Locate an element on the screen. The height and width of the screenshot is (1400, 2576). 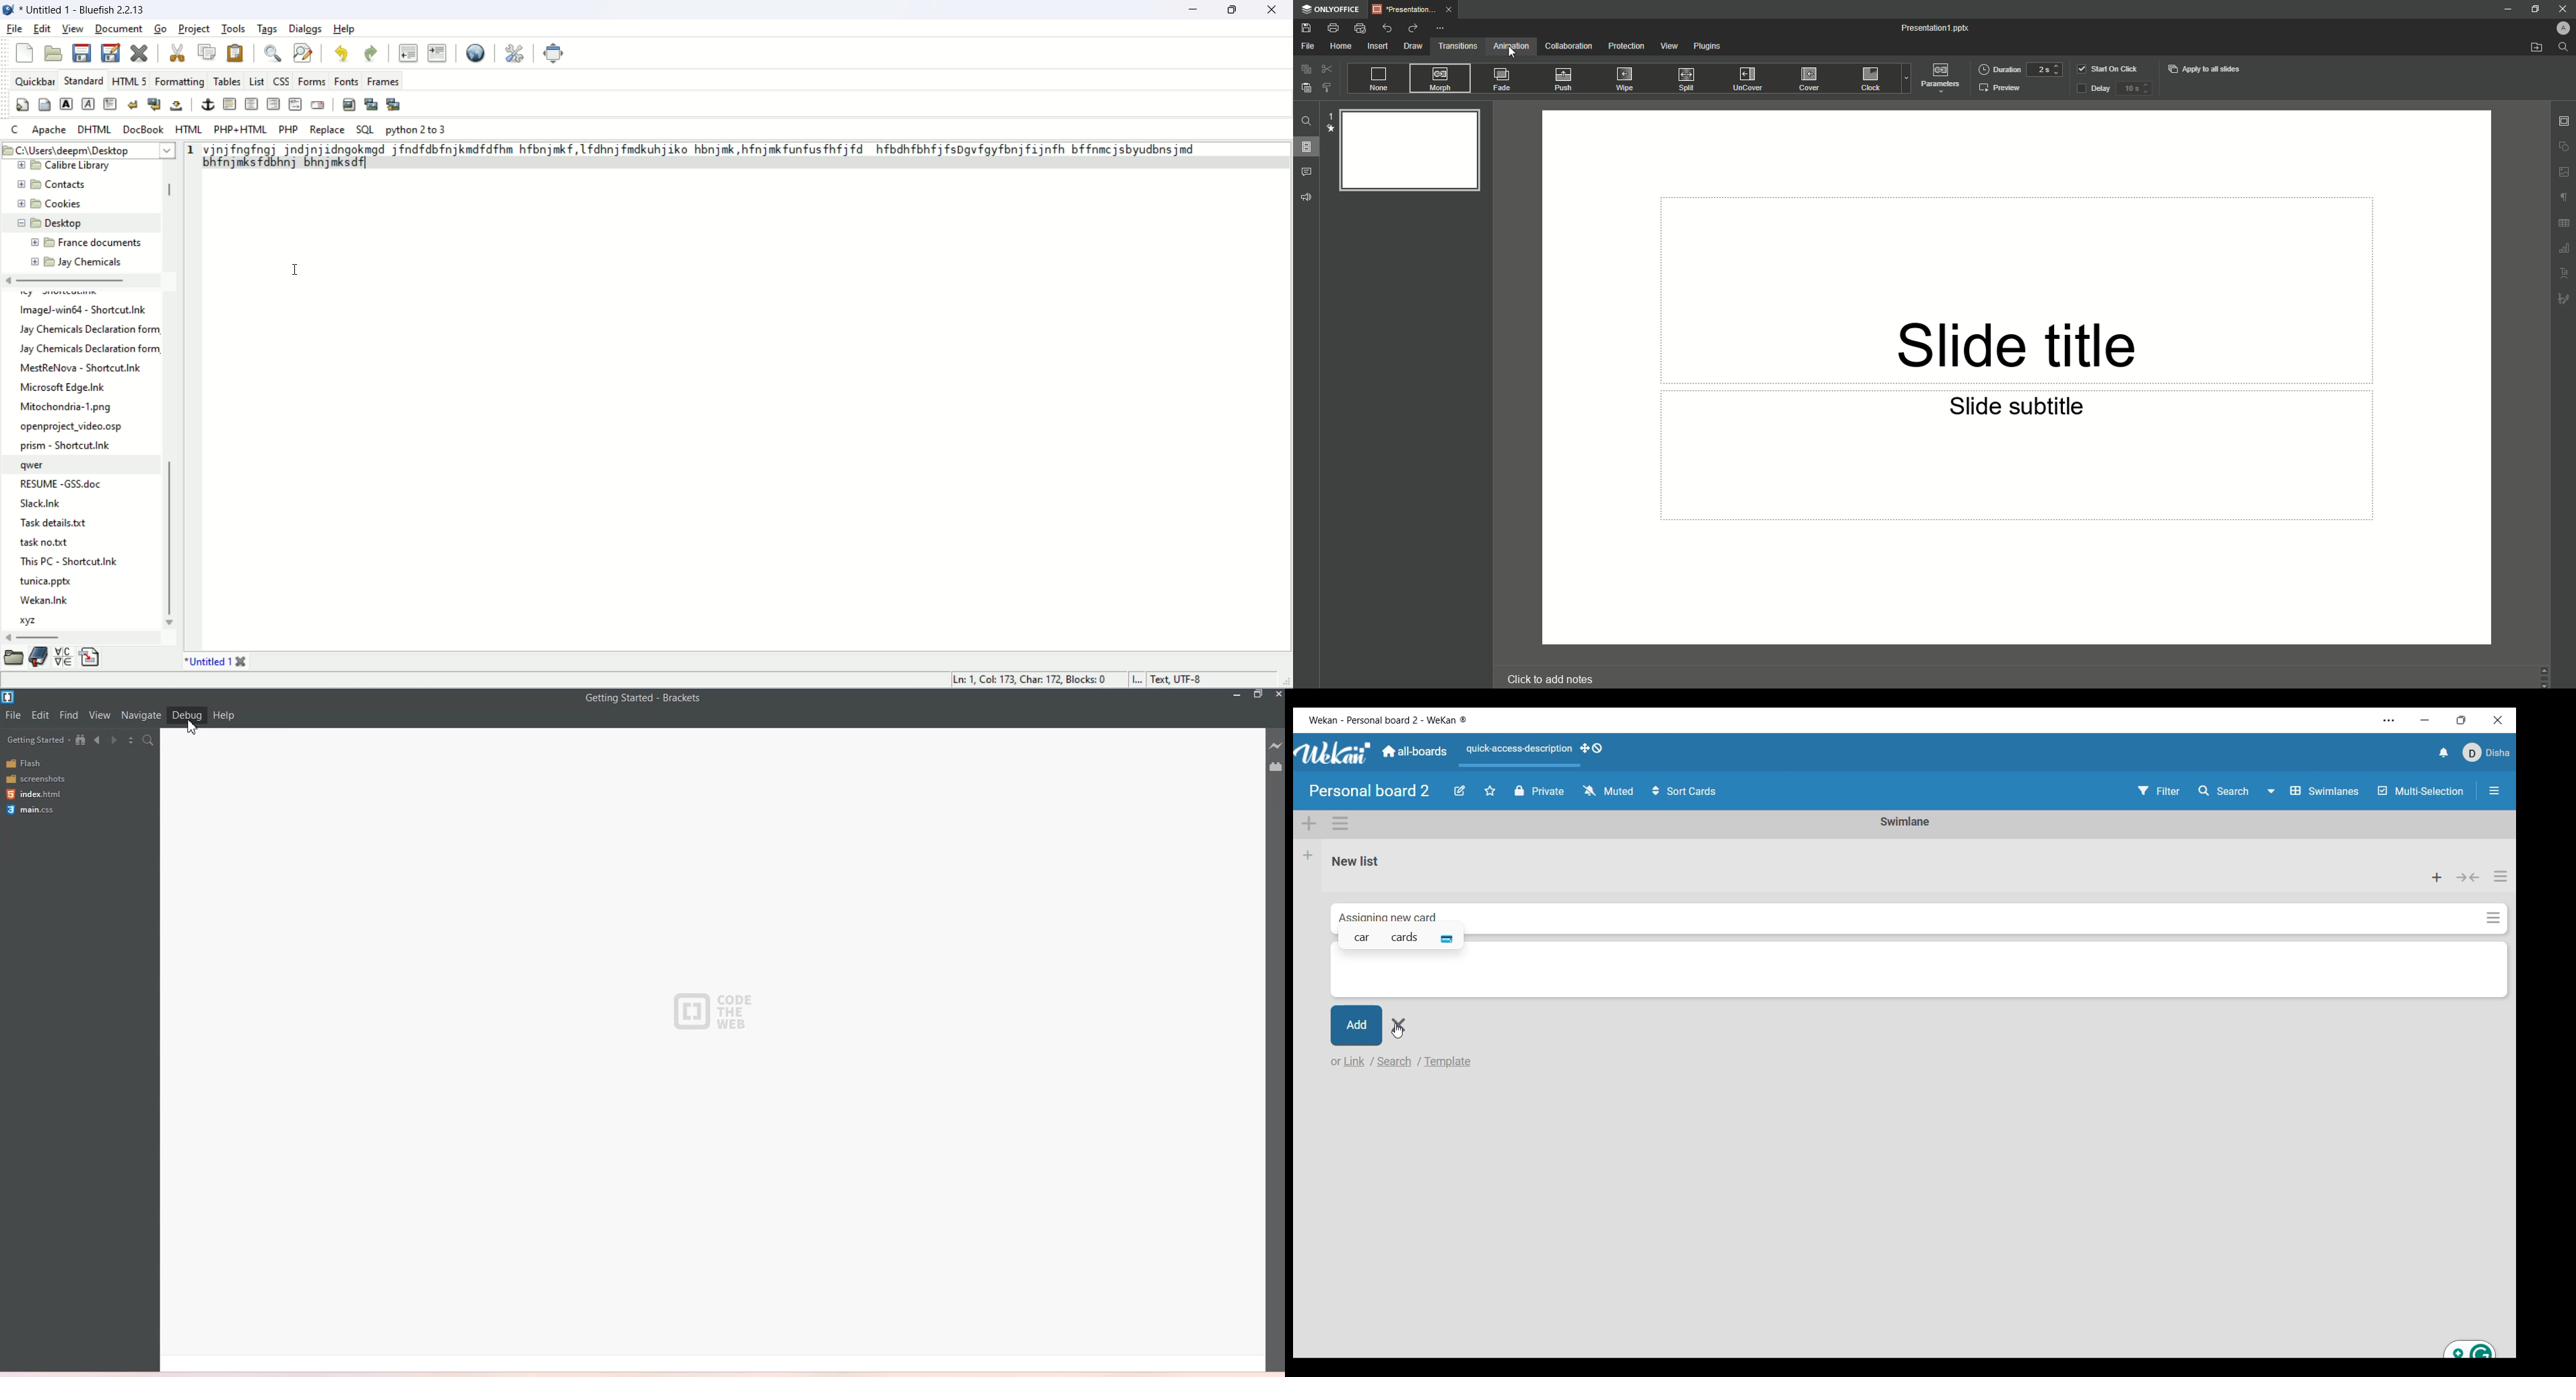
List actions is located at coordinates (2501, 876).